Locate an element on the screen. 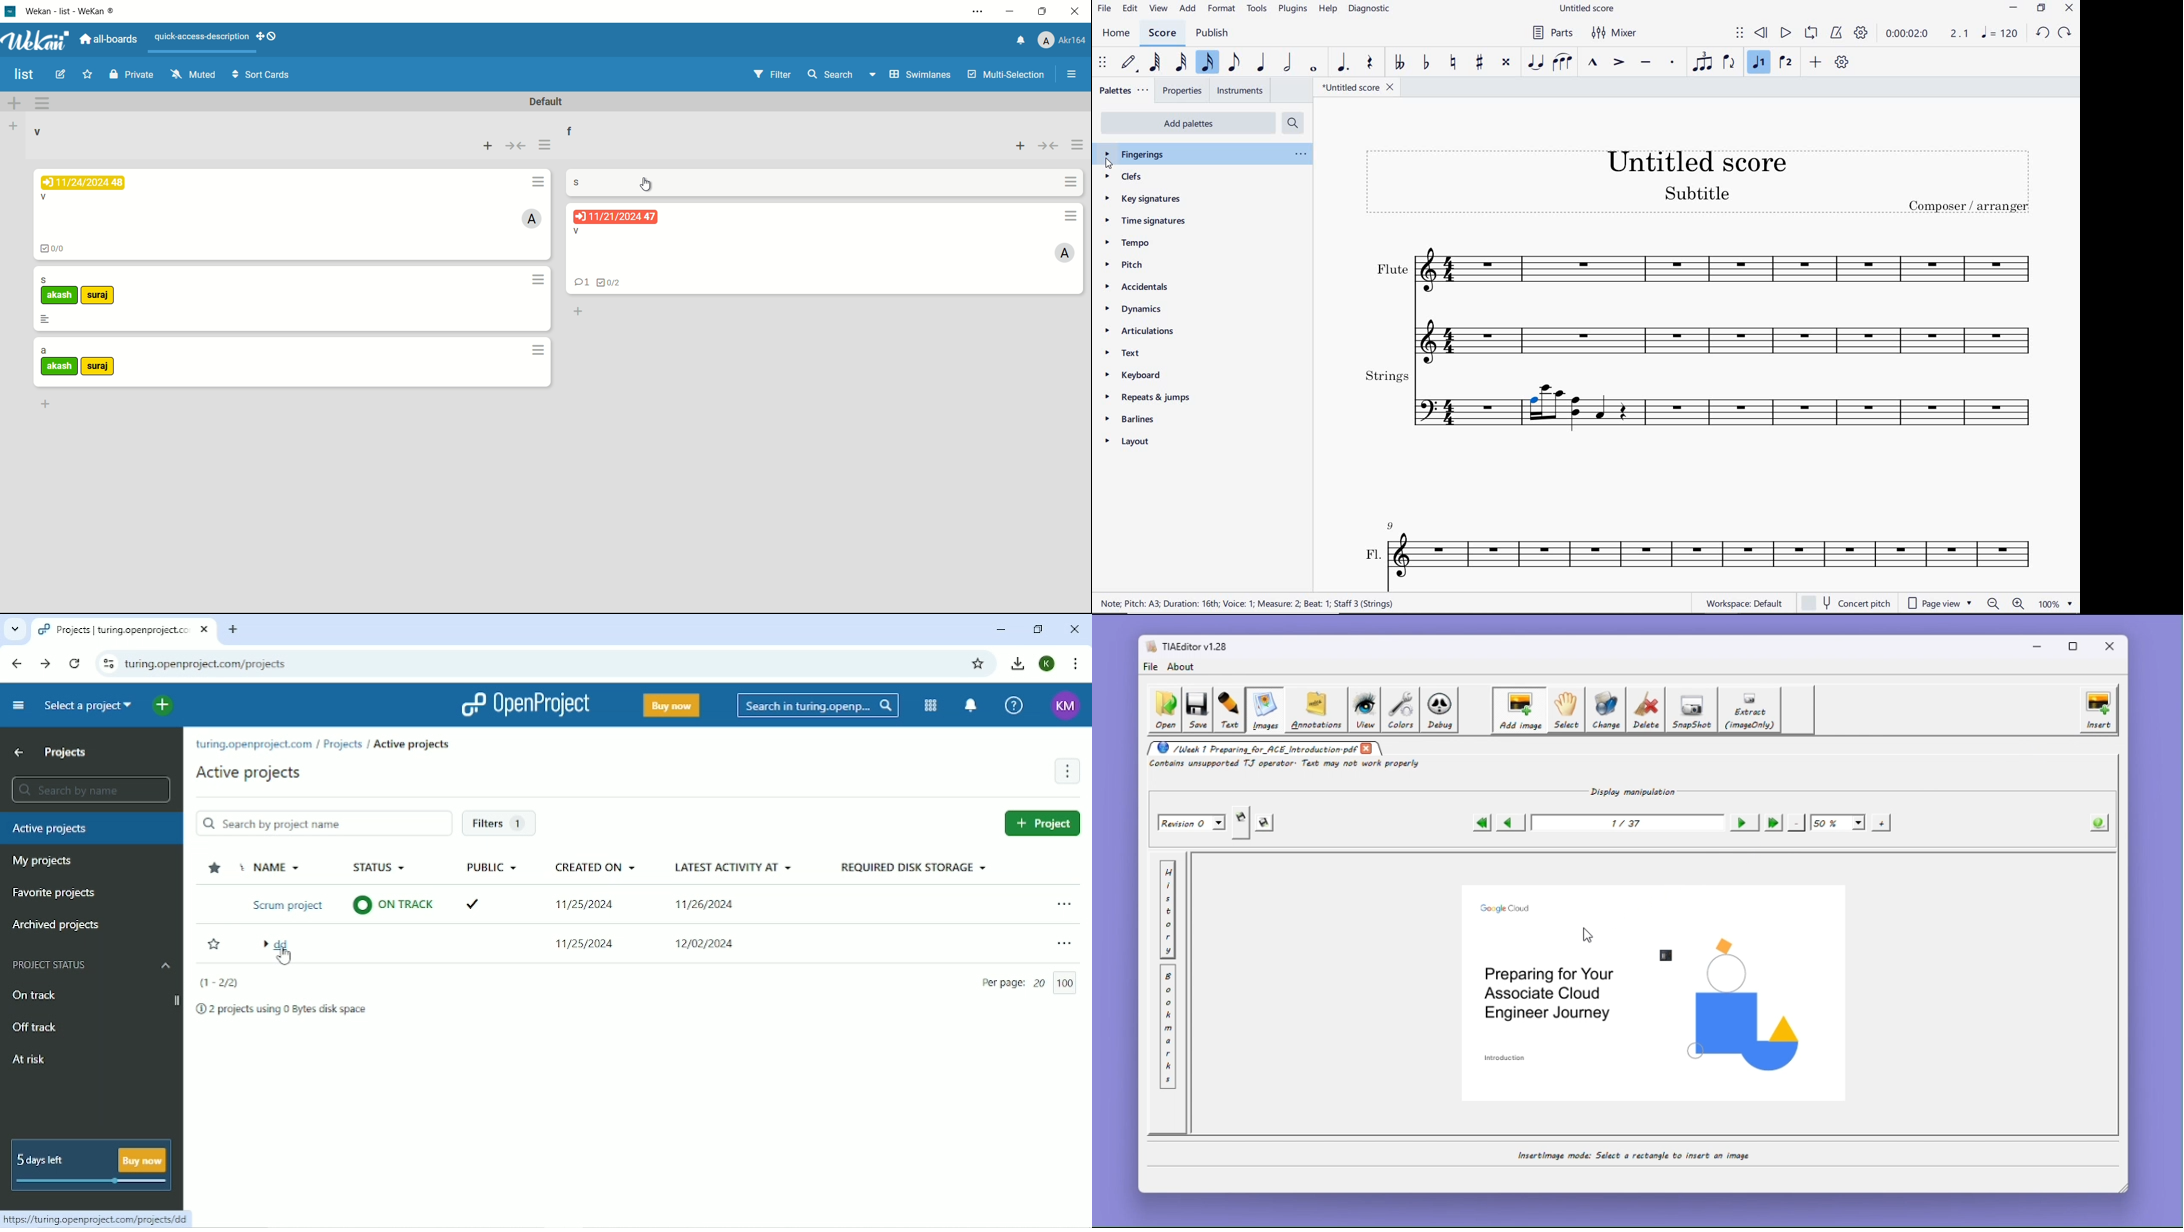 This screenshot has height=1232, width=2184. Close is located at coordinates (1074, 629).